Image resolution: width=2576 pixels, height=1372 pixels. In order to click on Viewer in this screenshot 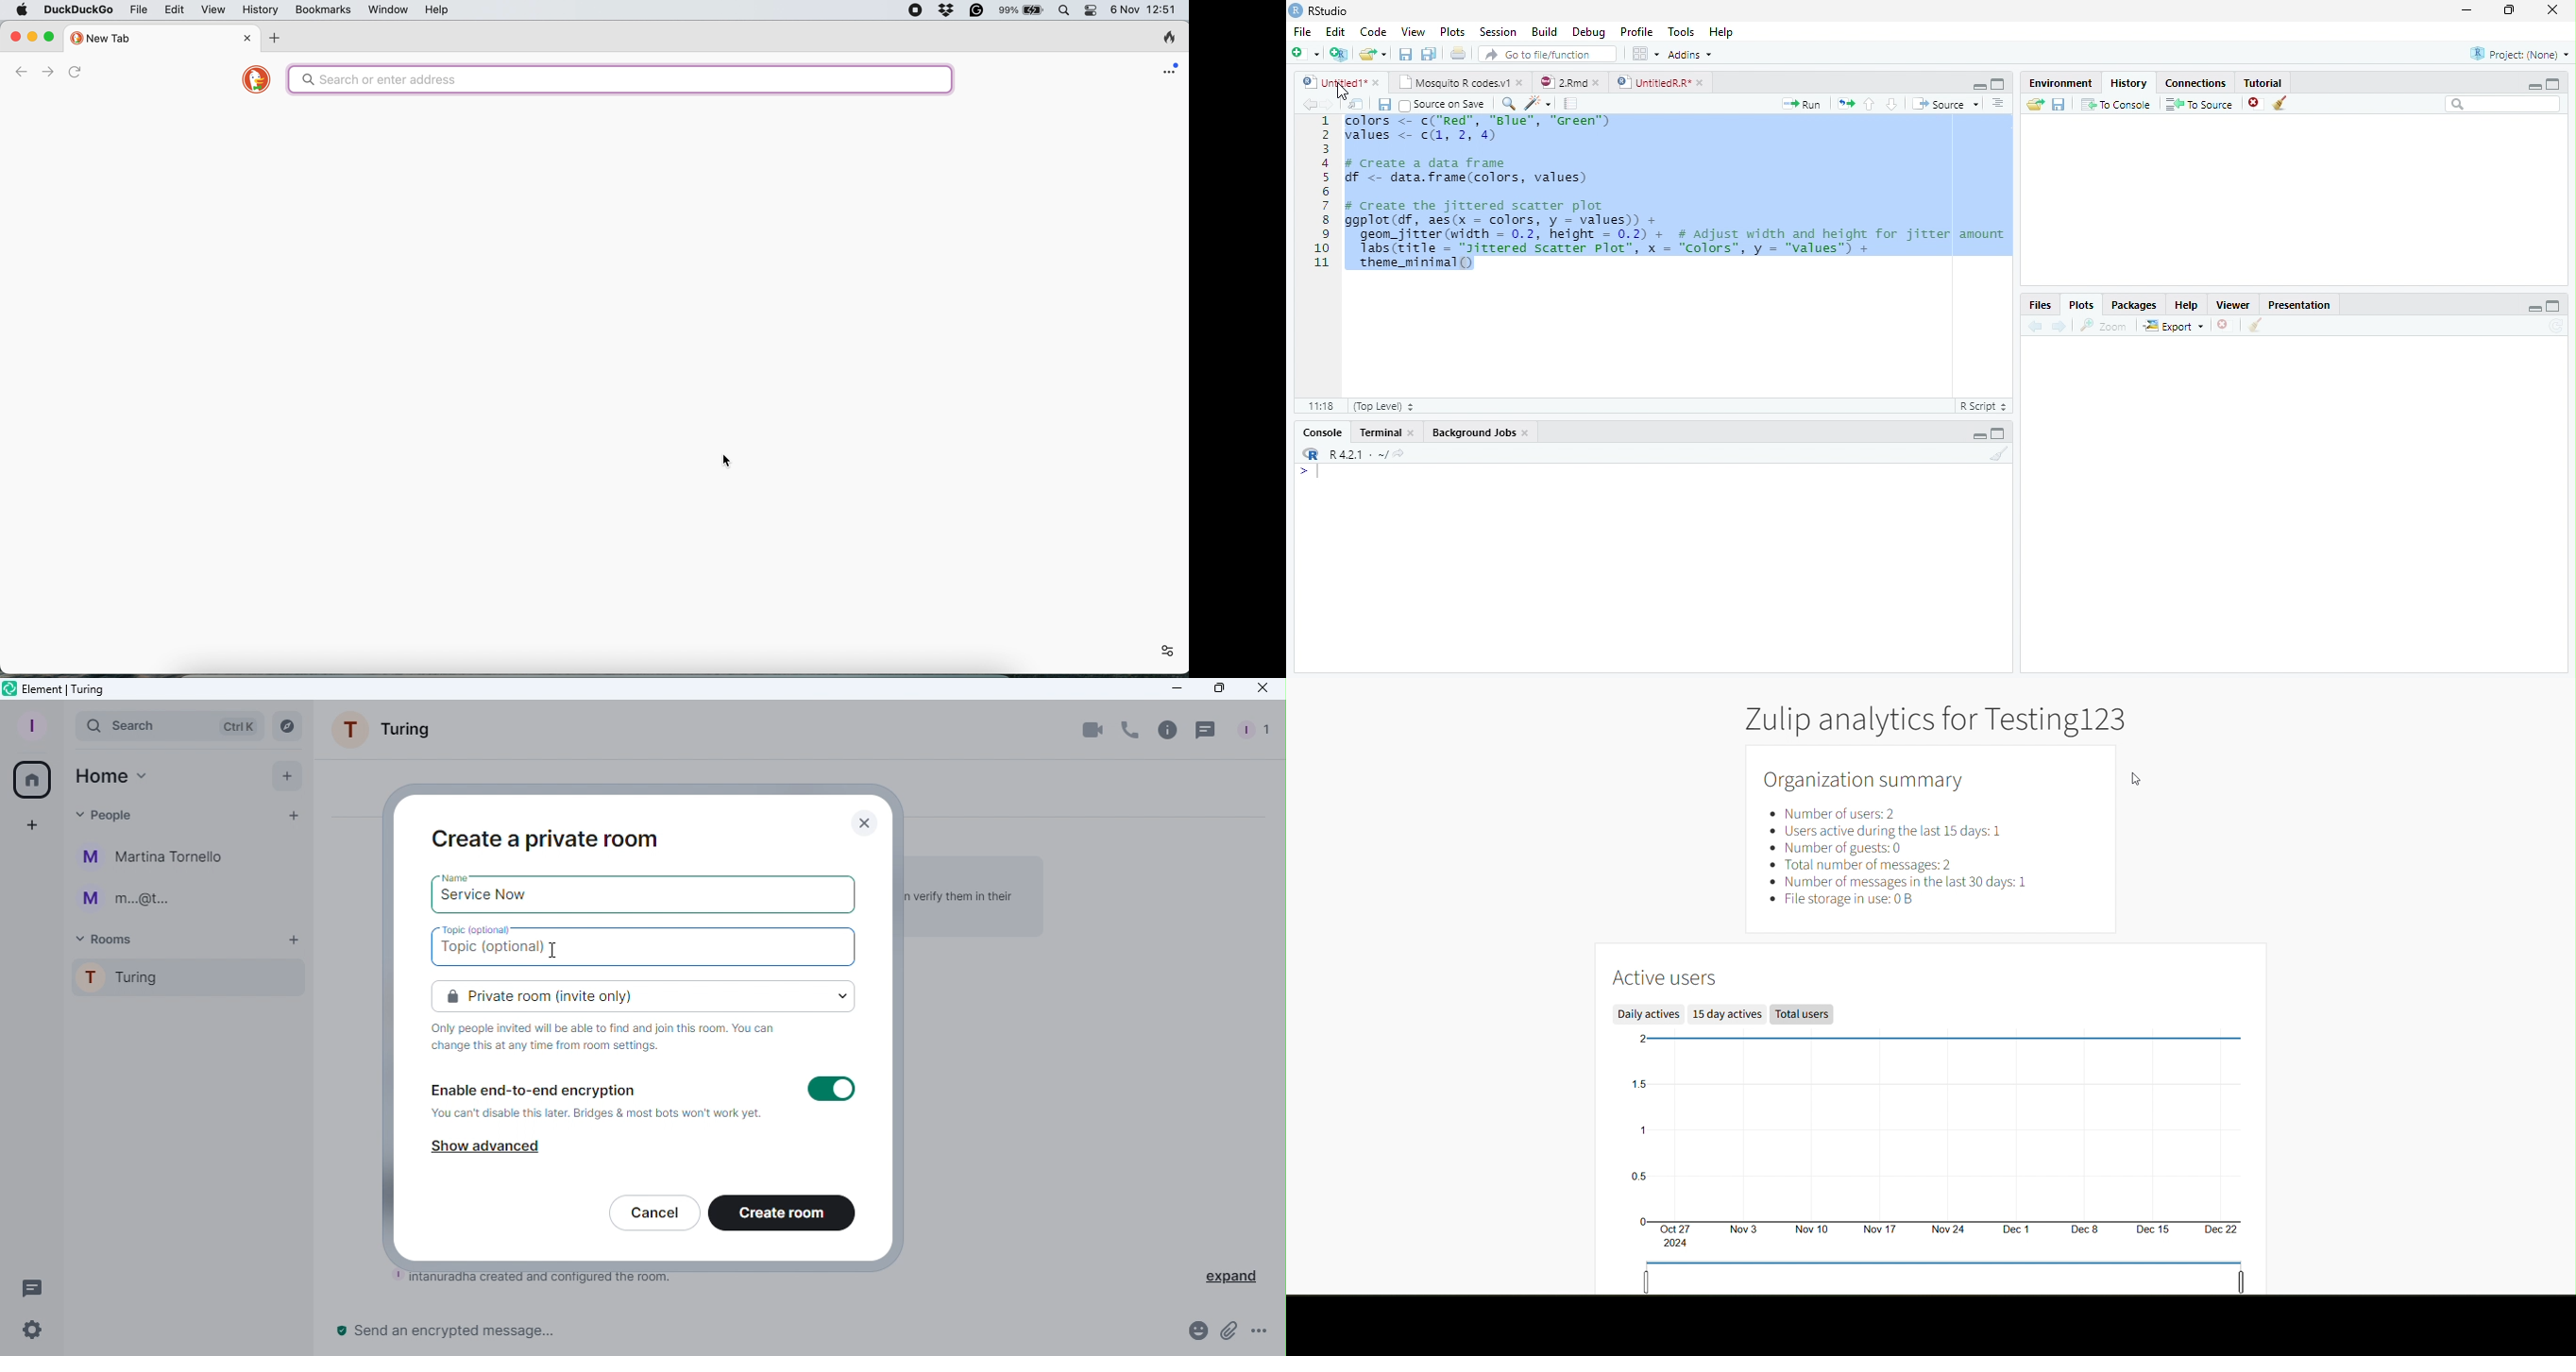, I will do `click(2234, 305)`.